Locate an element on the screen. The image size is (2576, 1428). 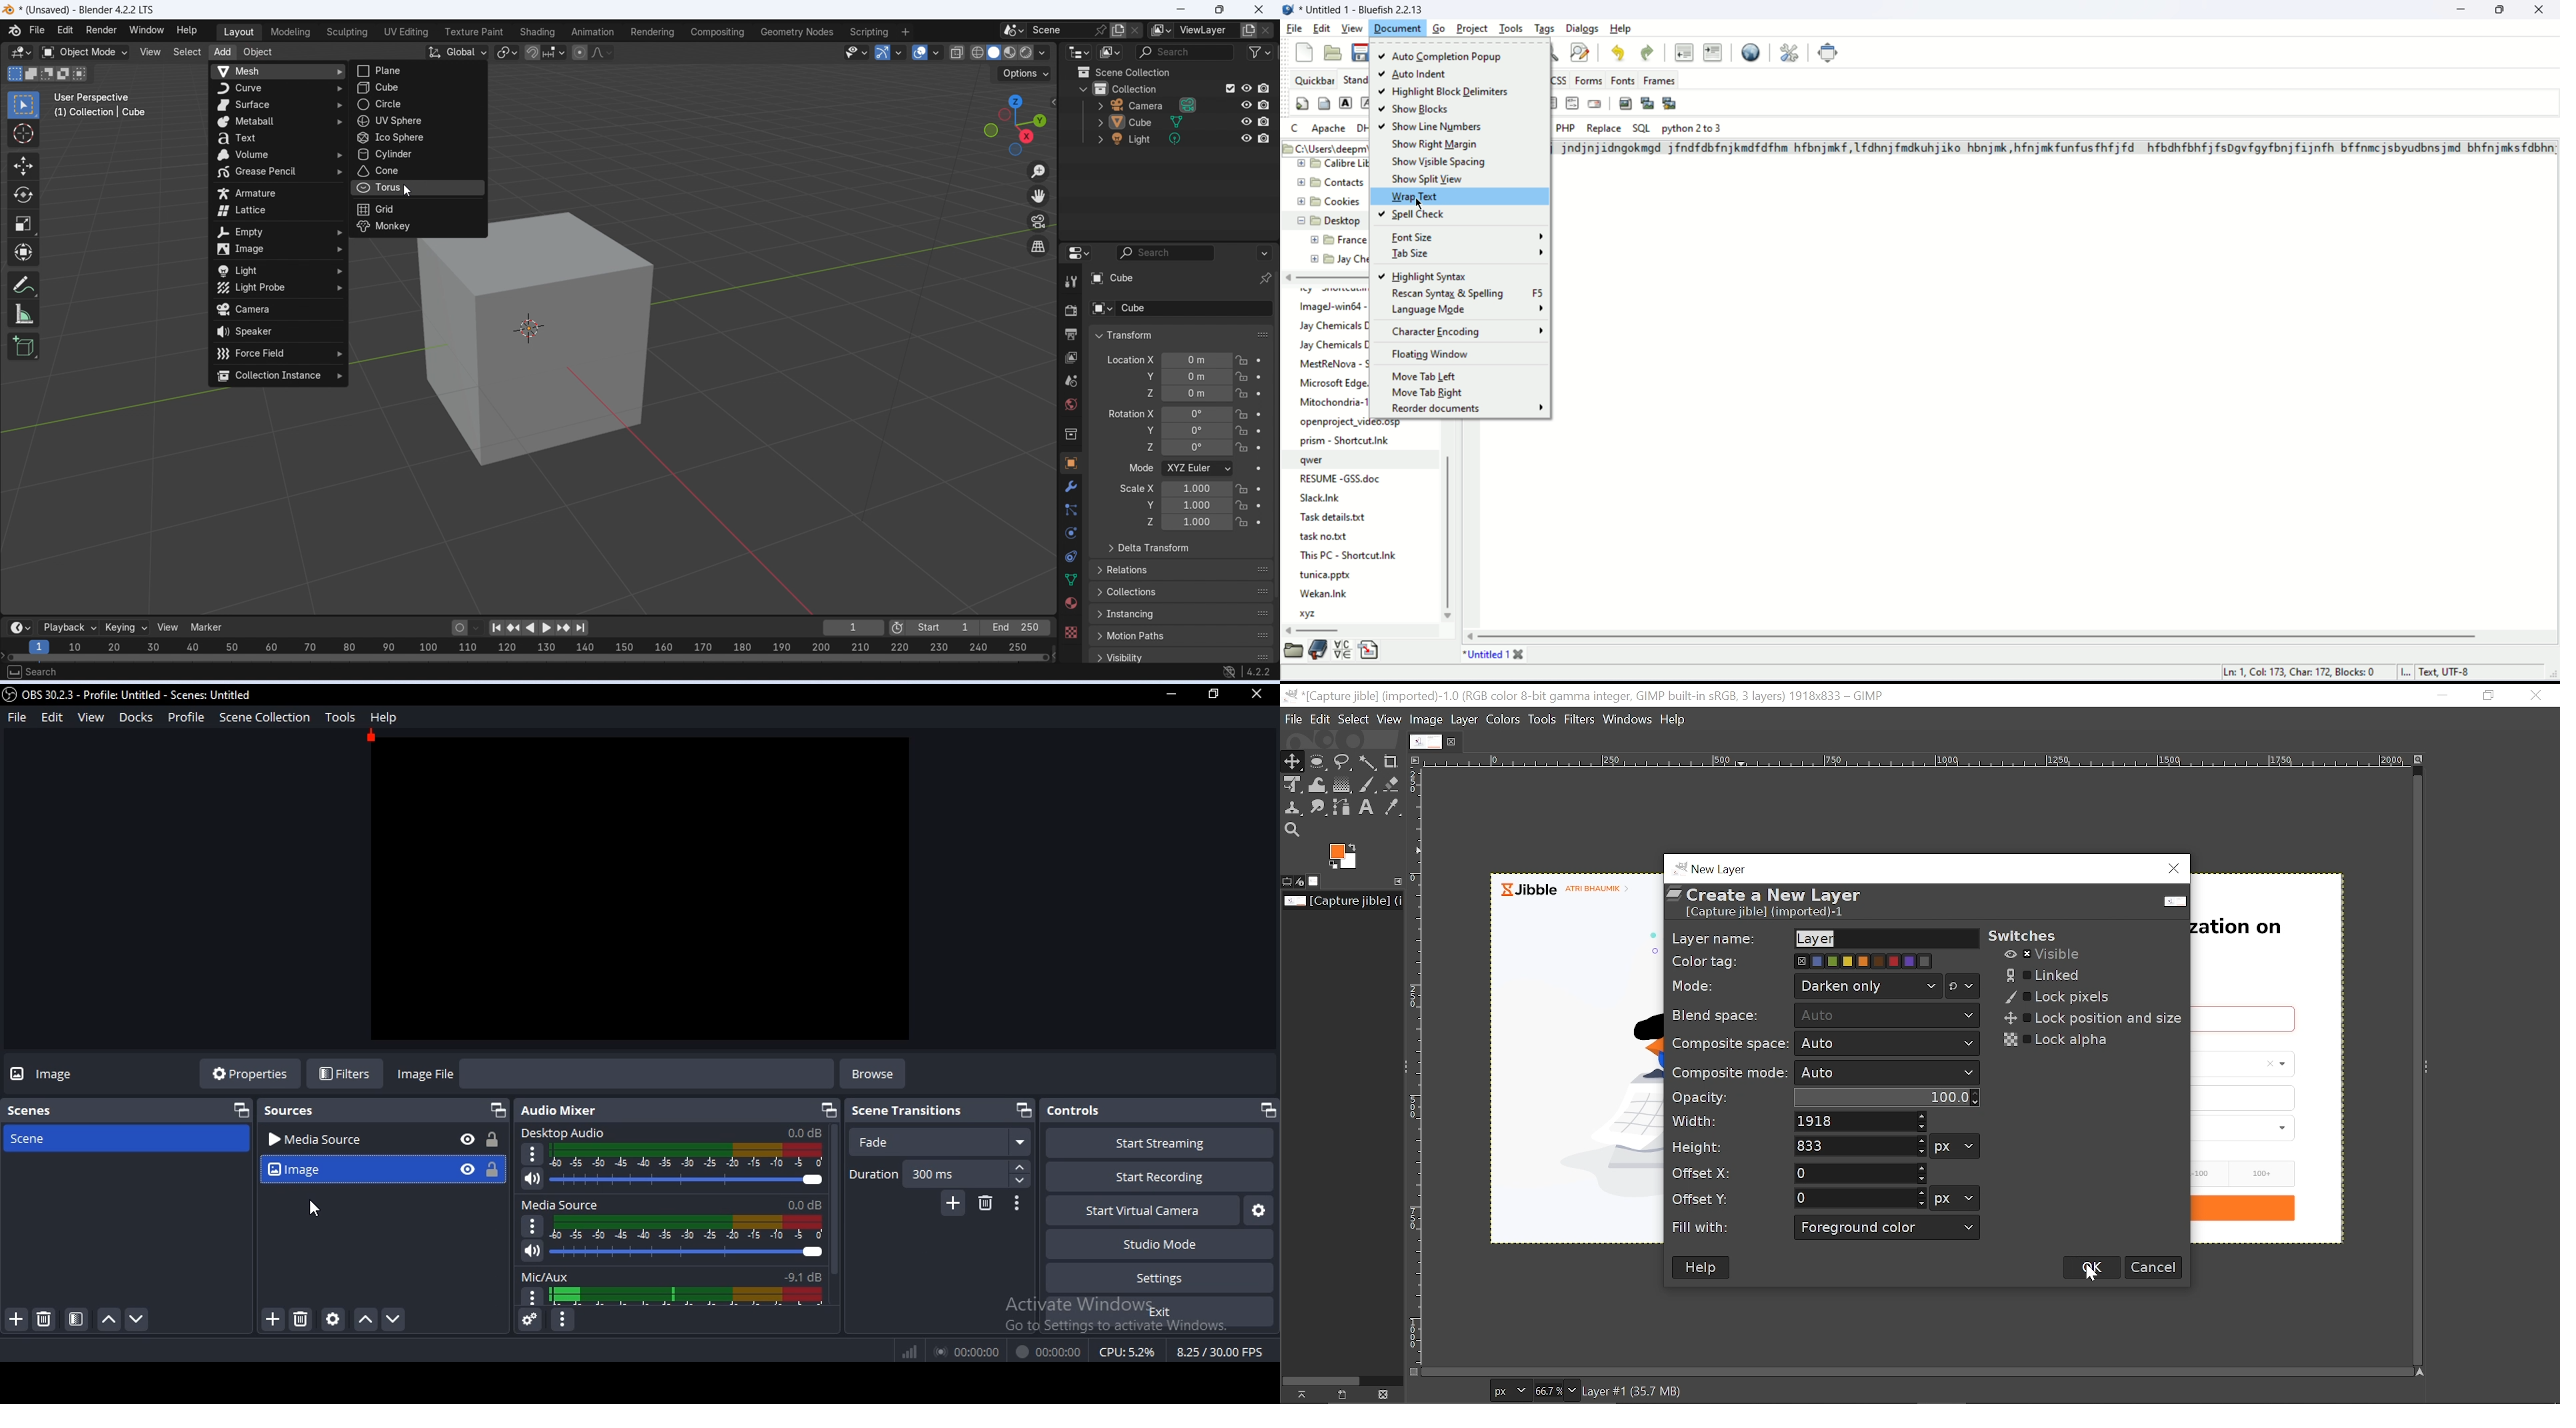
exit is located at coordinates (1162, 1314).